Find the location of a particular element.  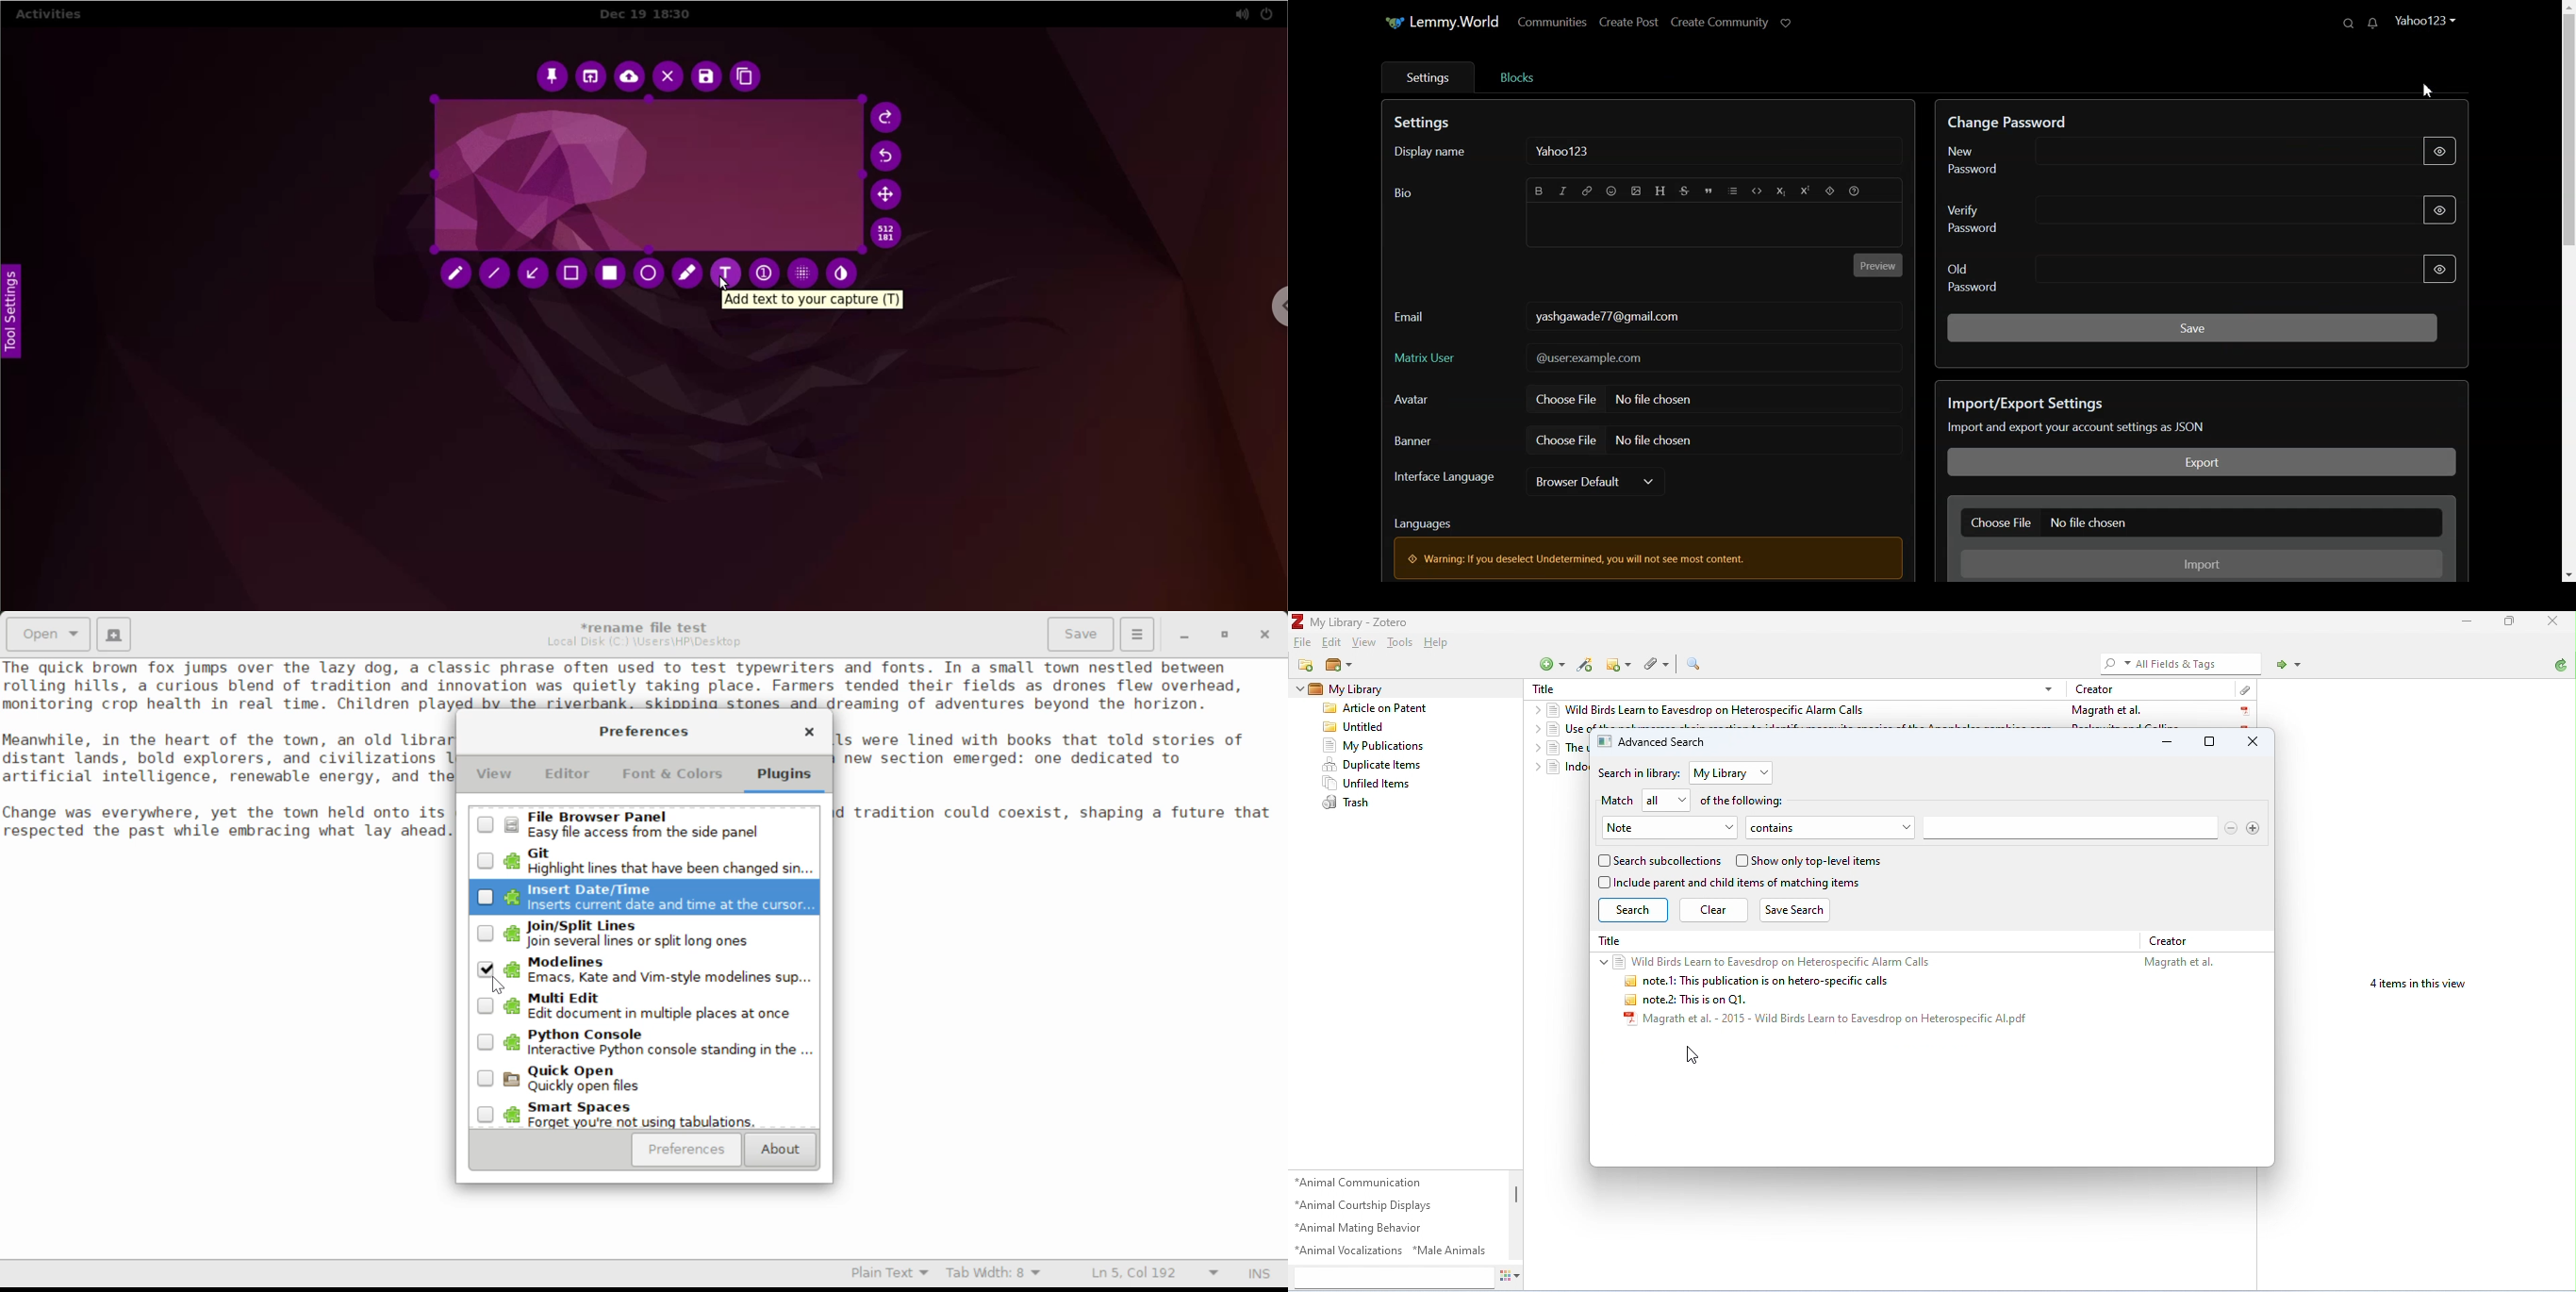

maximize is located at coordinates (2506, 621).